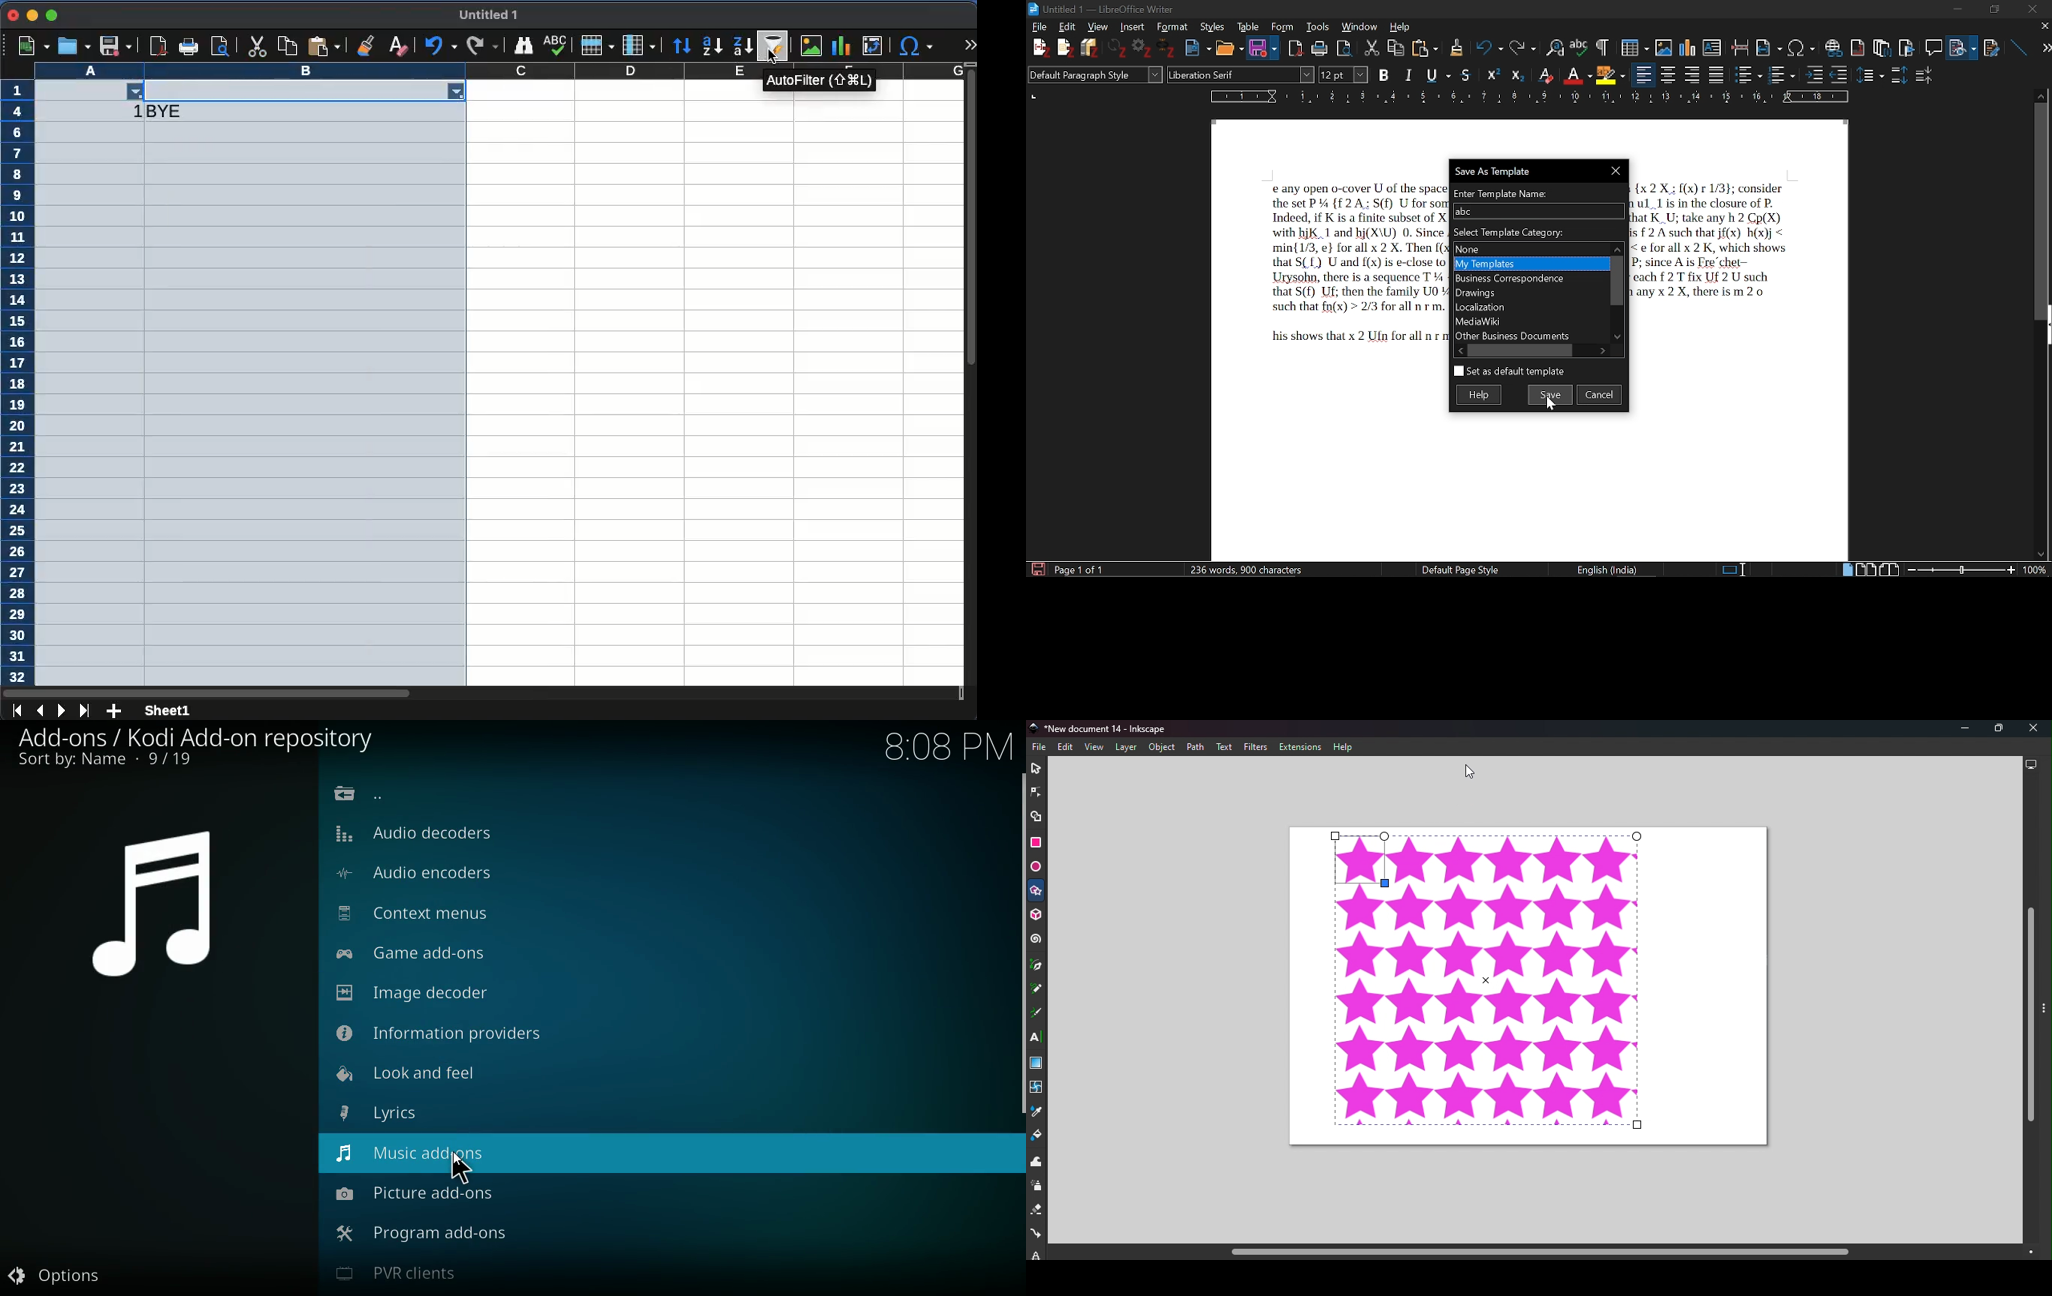 This screenshot has height=1316, width=2072. Describe the element at coordinates (1460, 569) in the screenshot. I see `Default Page Style` at that location.